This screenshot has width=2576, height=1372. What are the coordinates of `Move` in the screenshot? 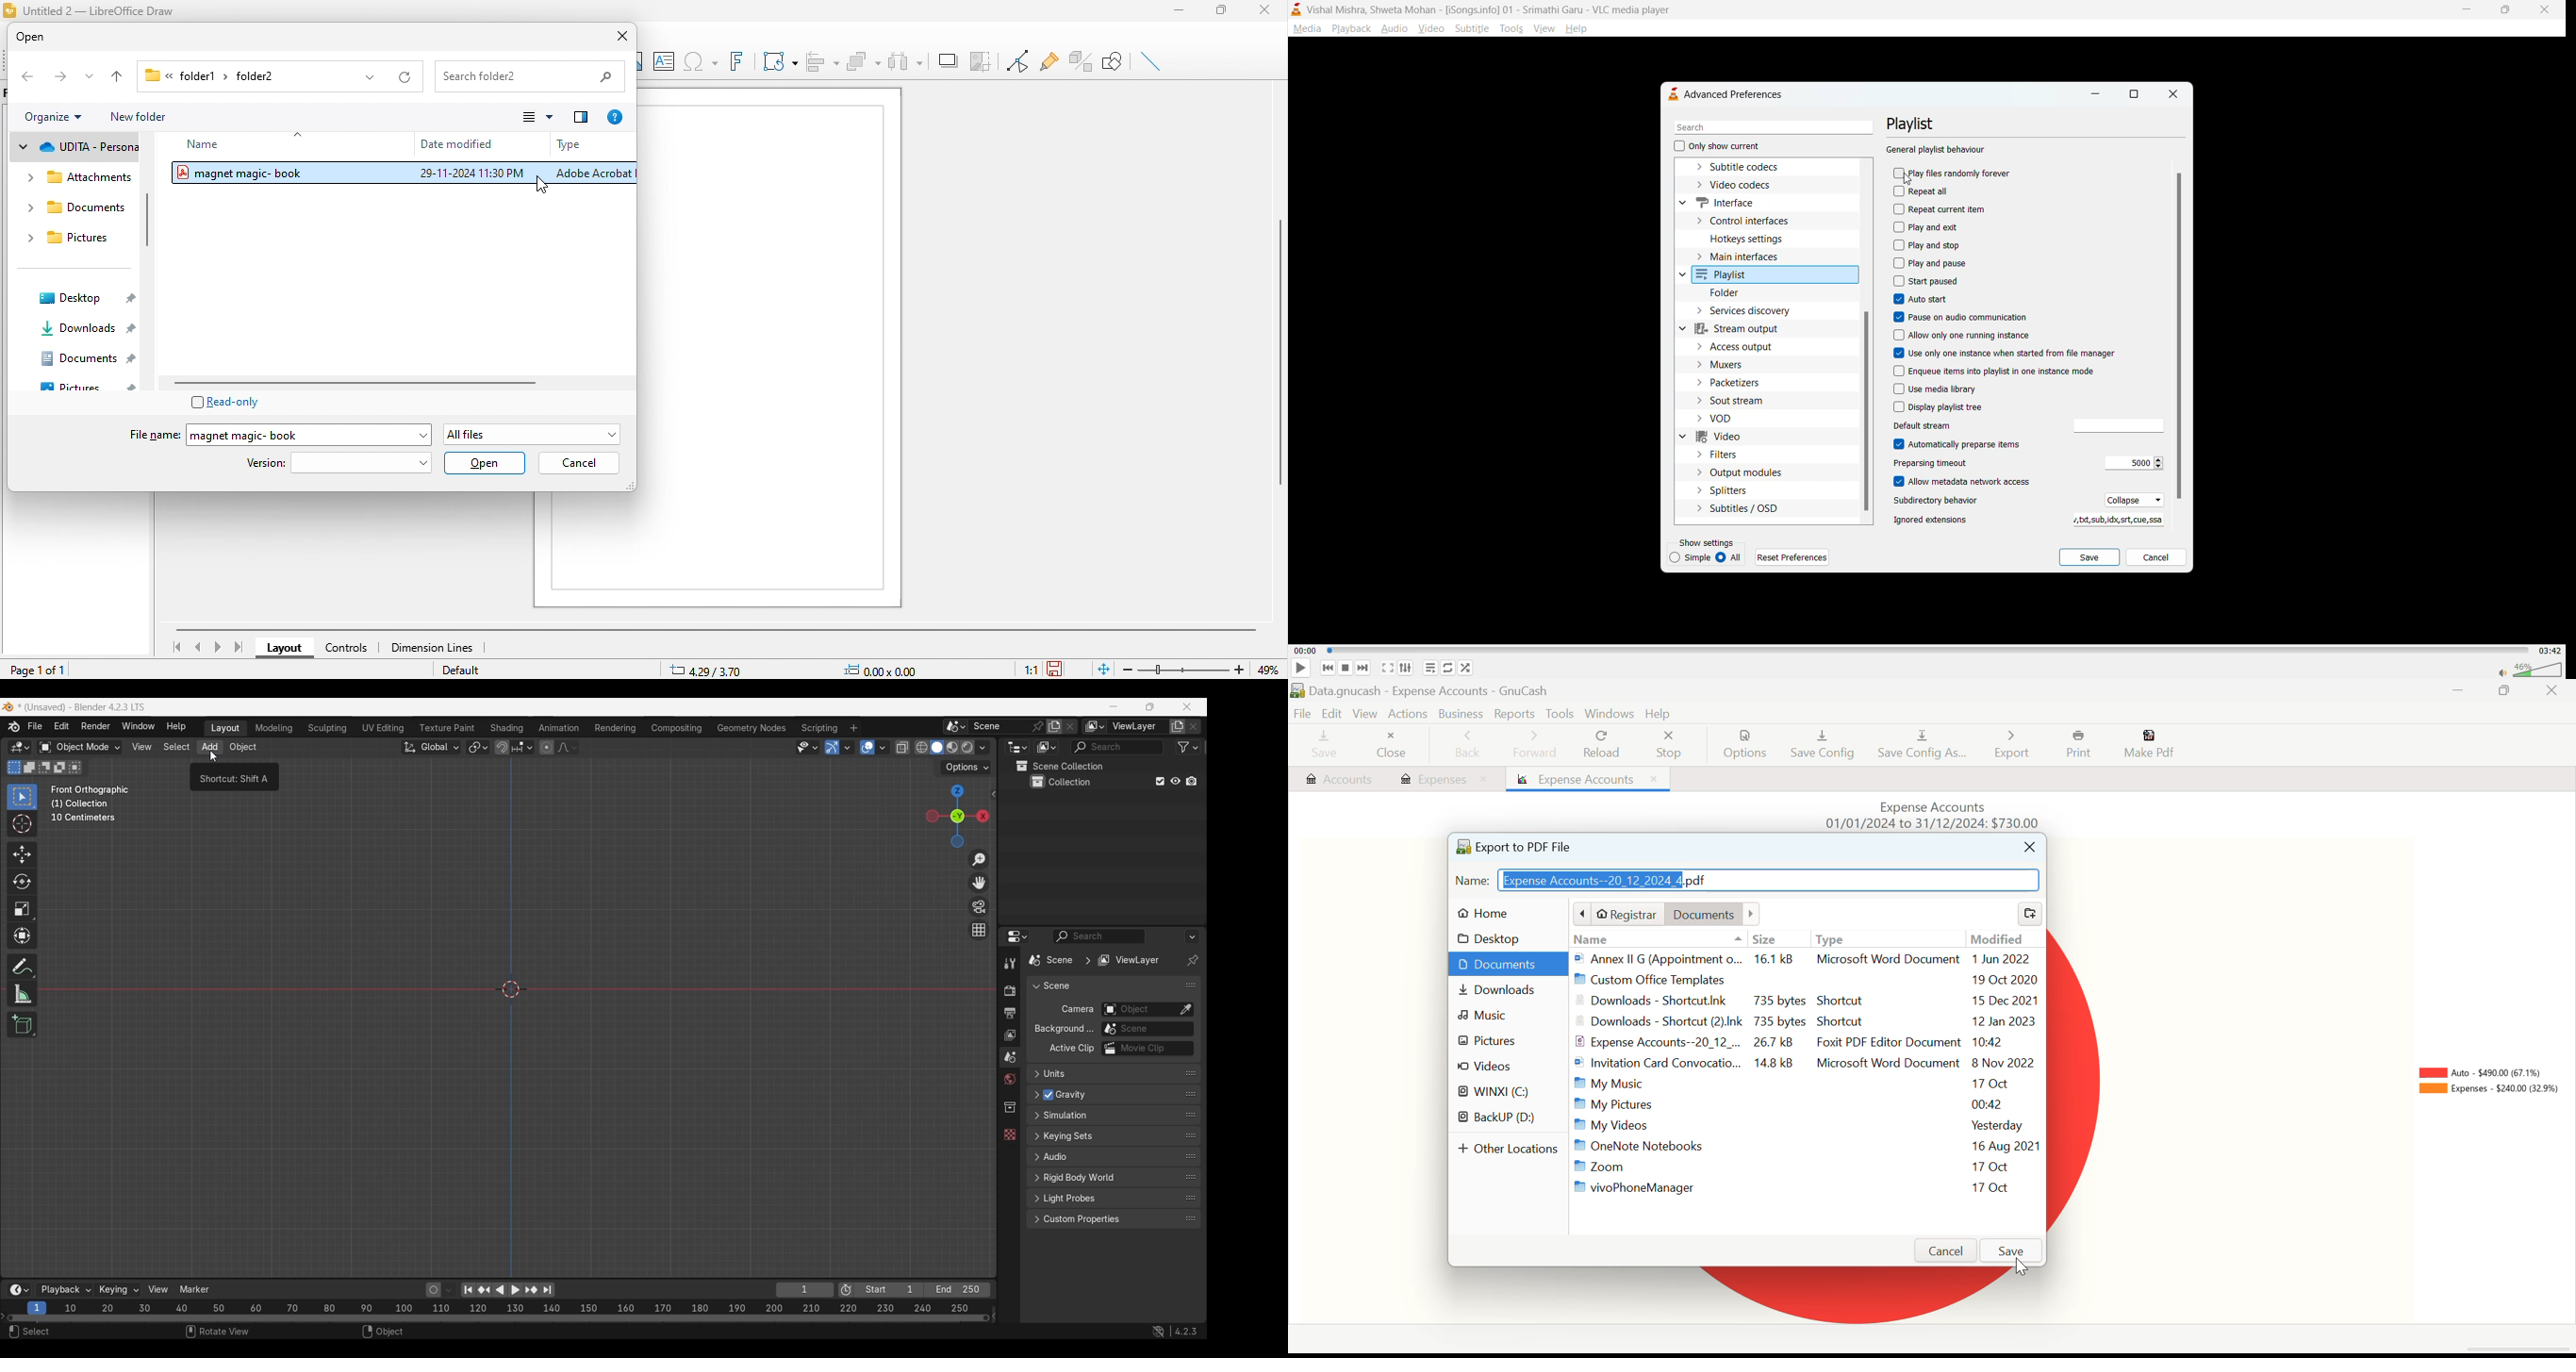 It's located at (23, 855).